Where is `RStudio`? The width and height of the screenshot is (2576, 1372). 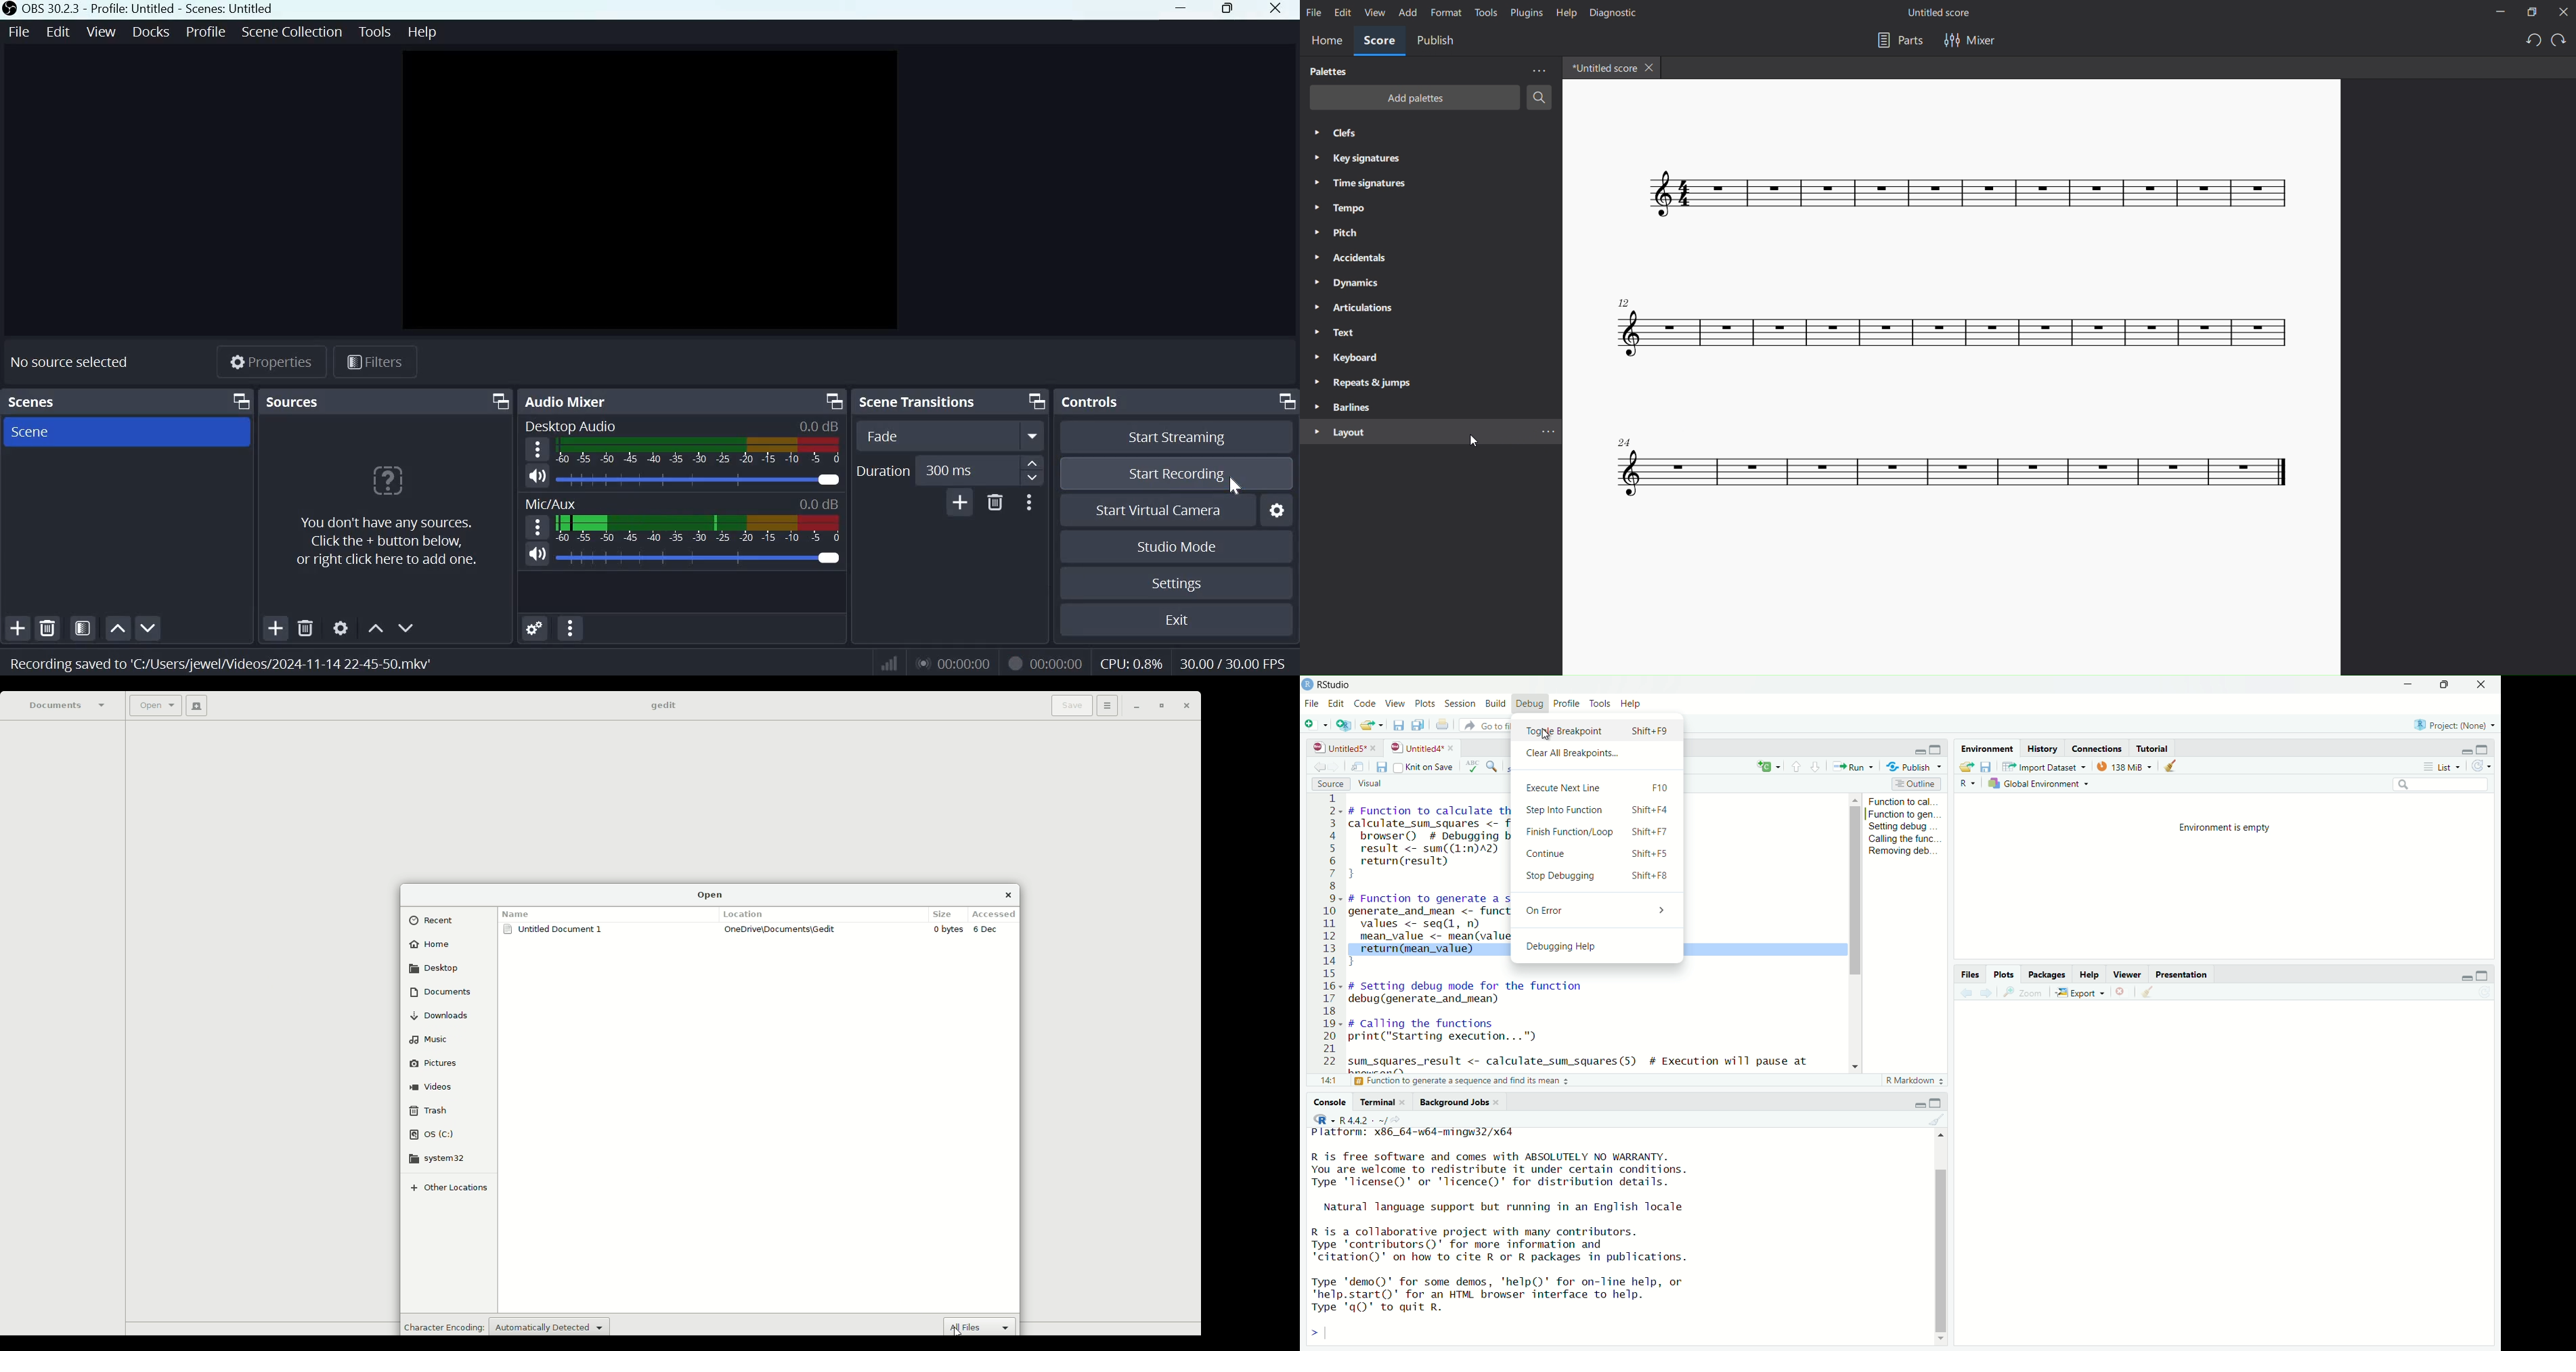
RStudio is located at coordinates (1337, 684).